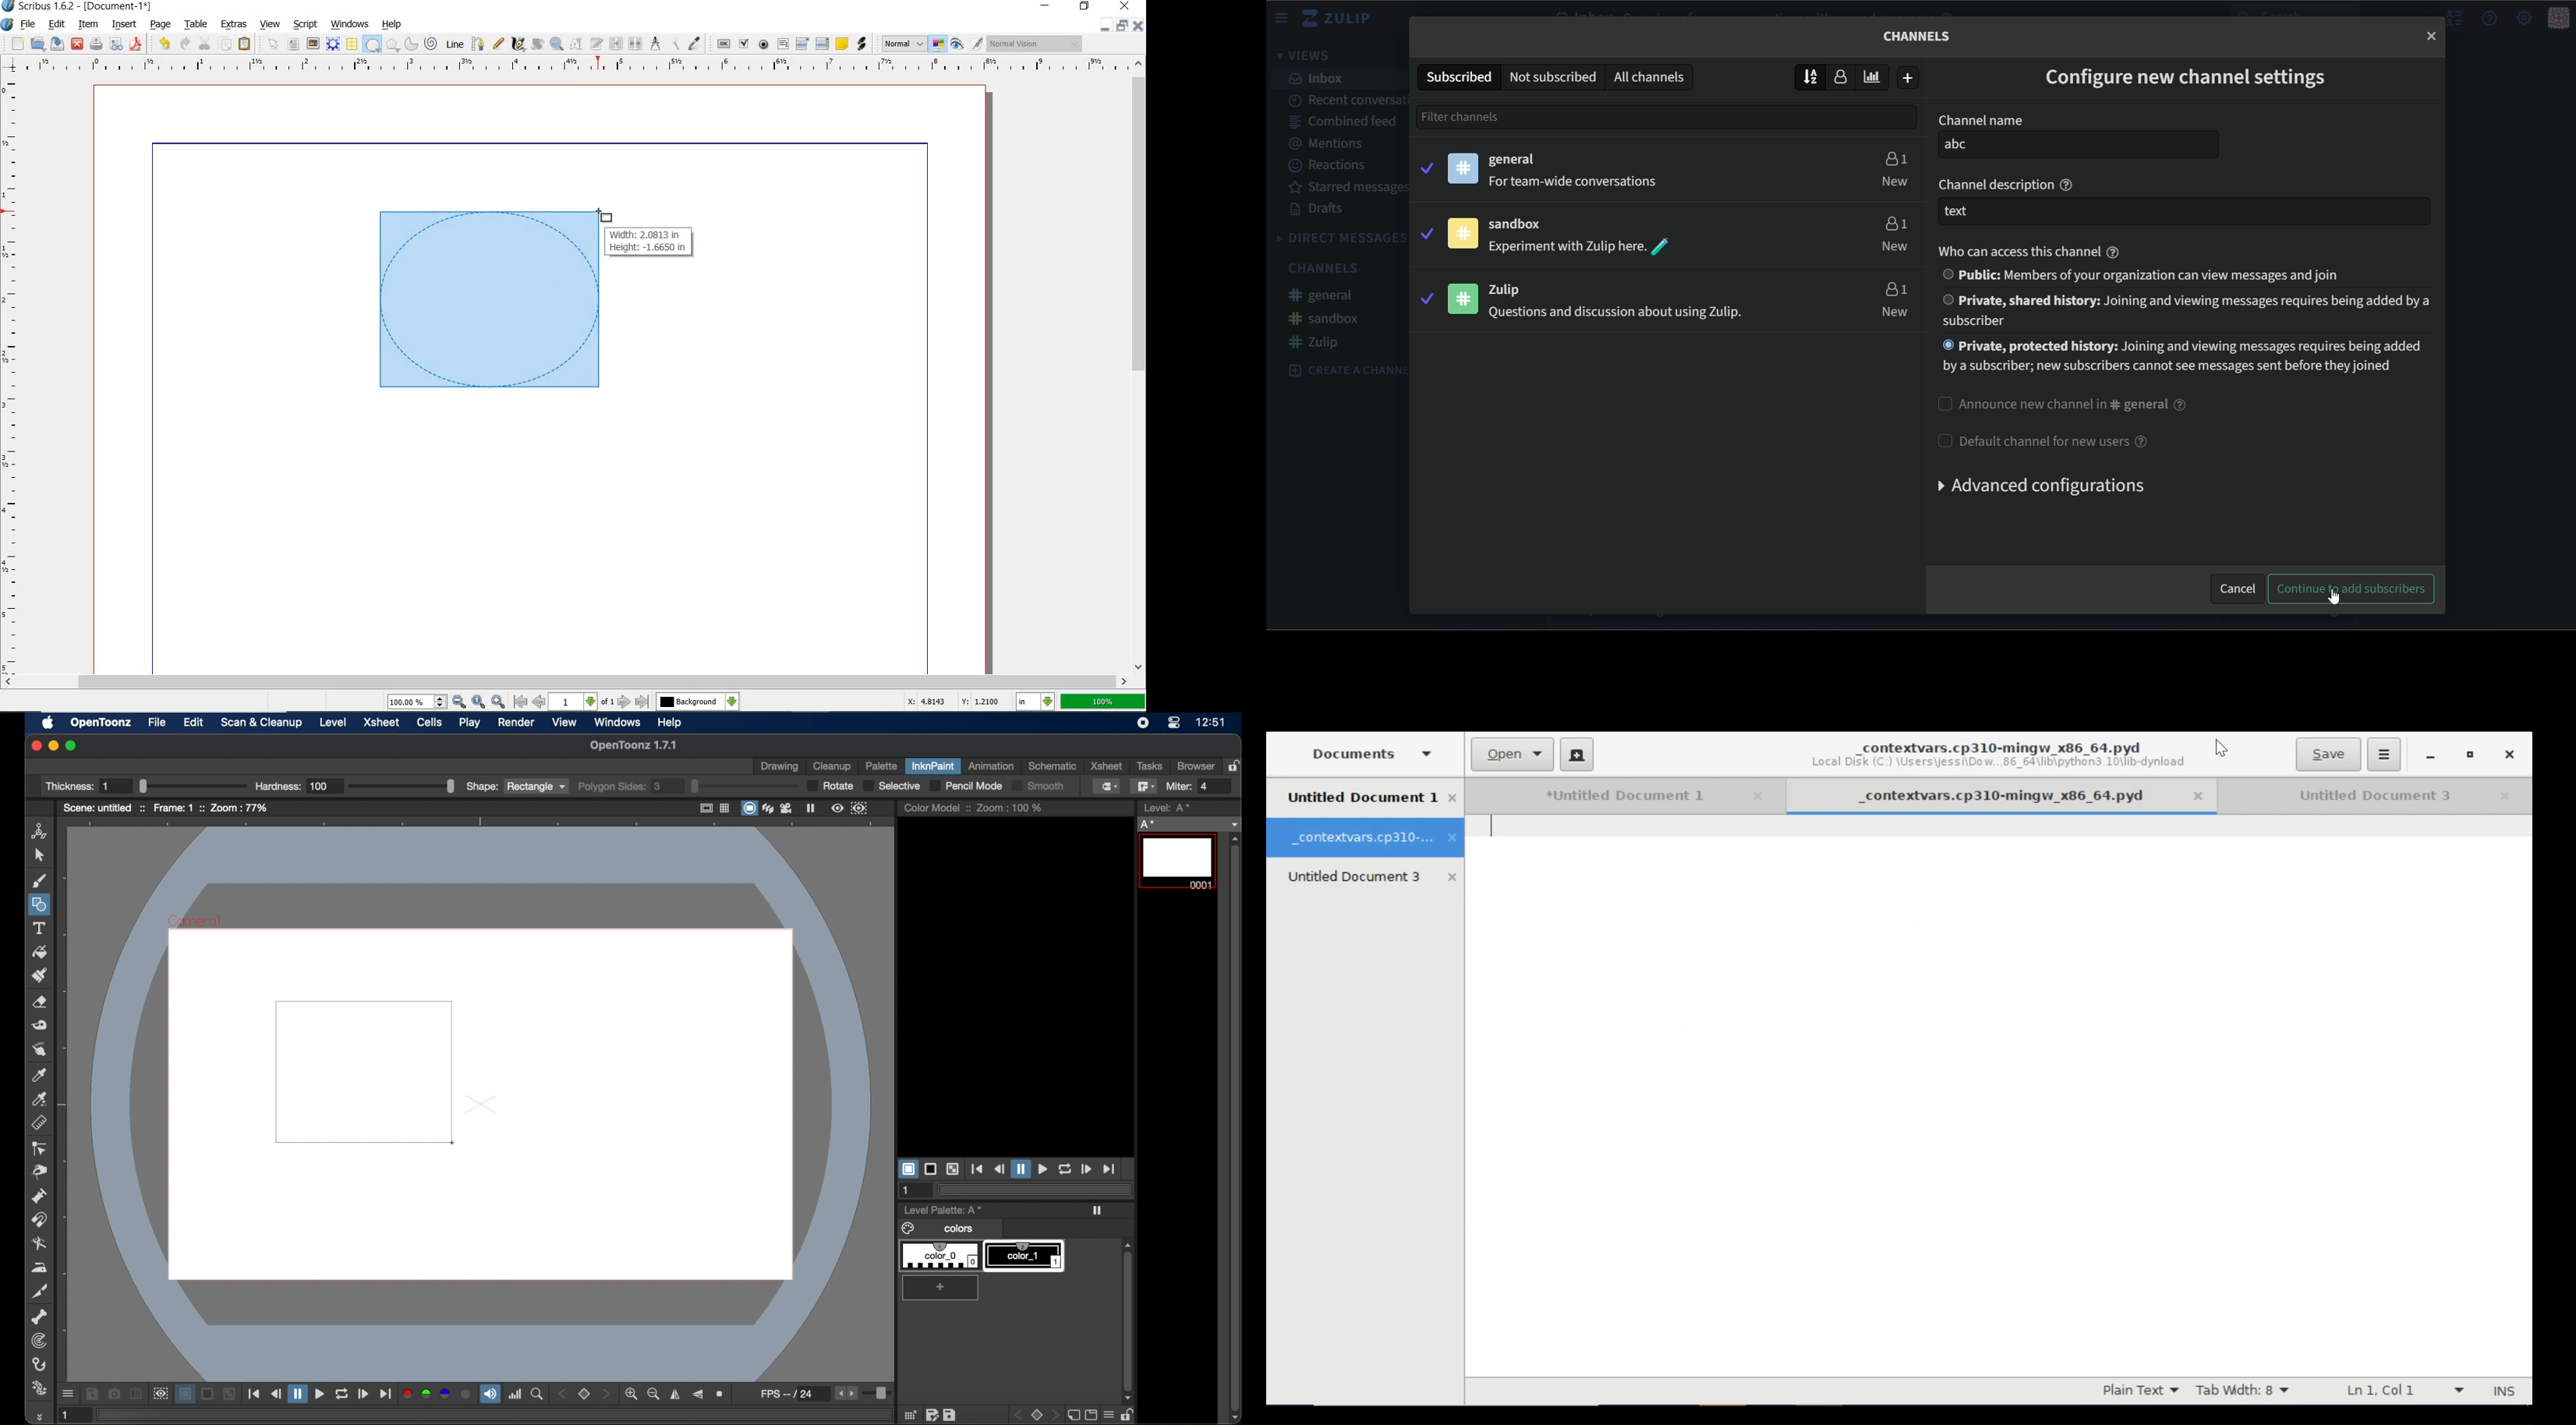  I want to click on fill tool, so click(40, 953).